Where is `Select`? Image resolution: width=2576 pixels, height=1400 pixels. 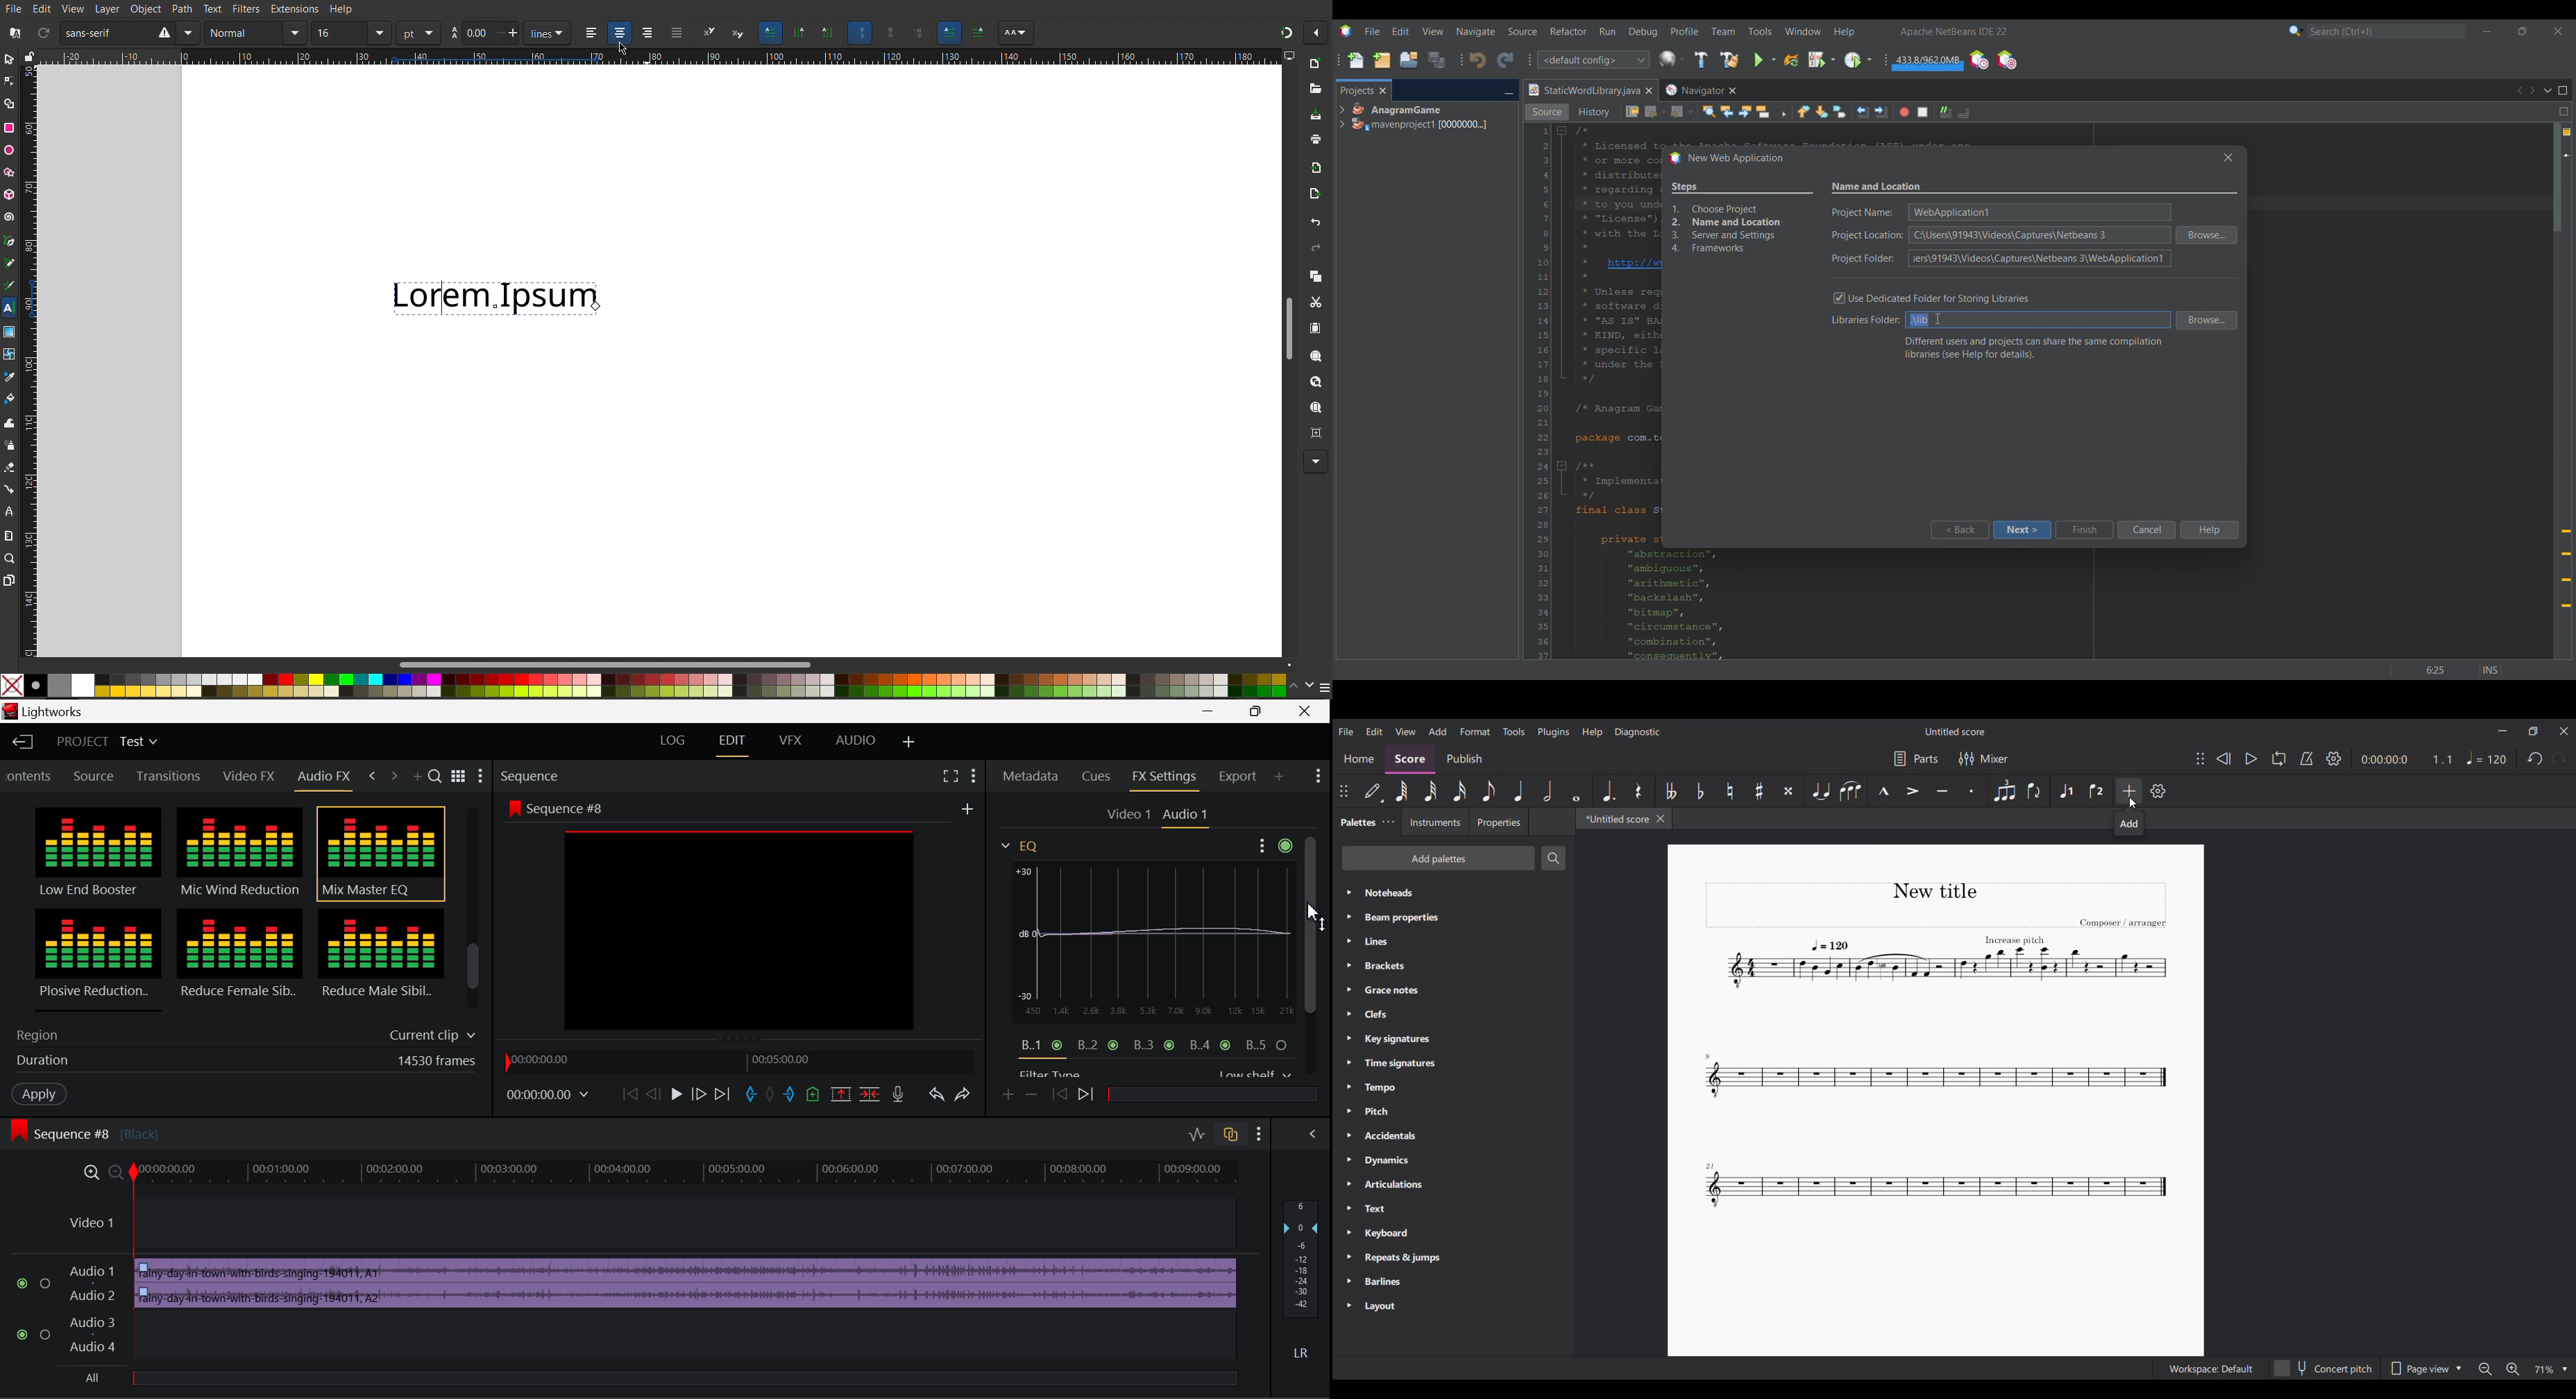
Select is located at coordinates (12, 58).